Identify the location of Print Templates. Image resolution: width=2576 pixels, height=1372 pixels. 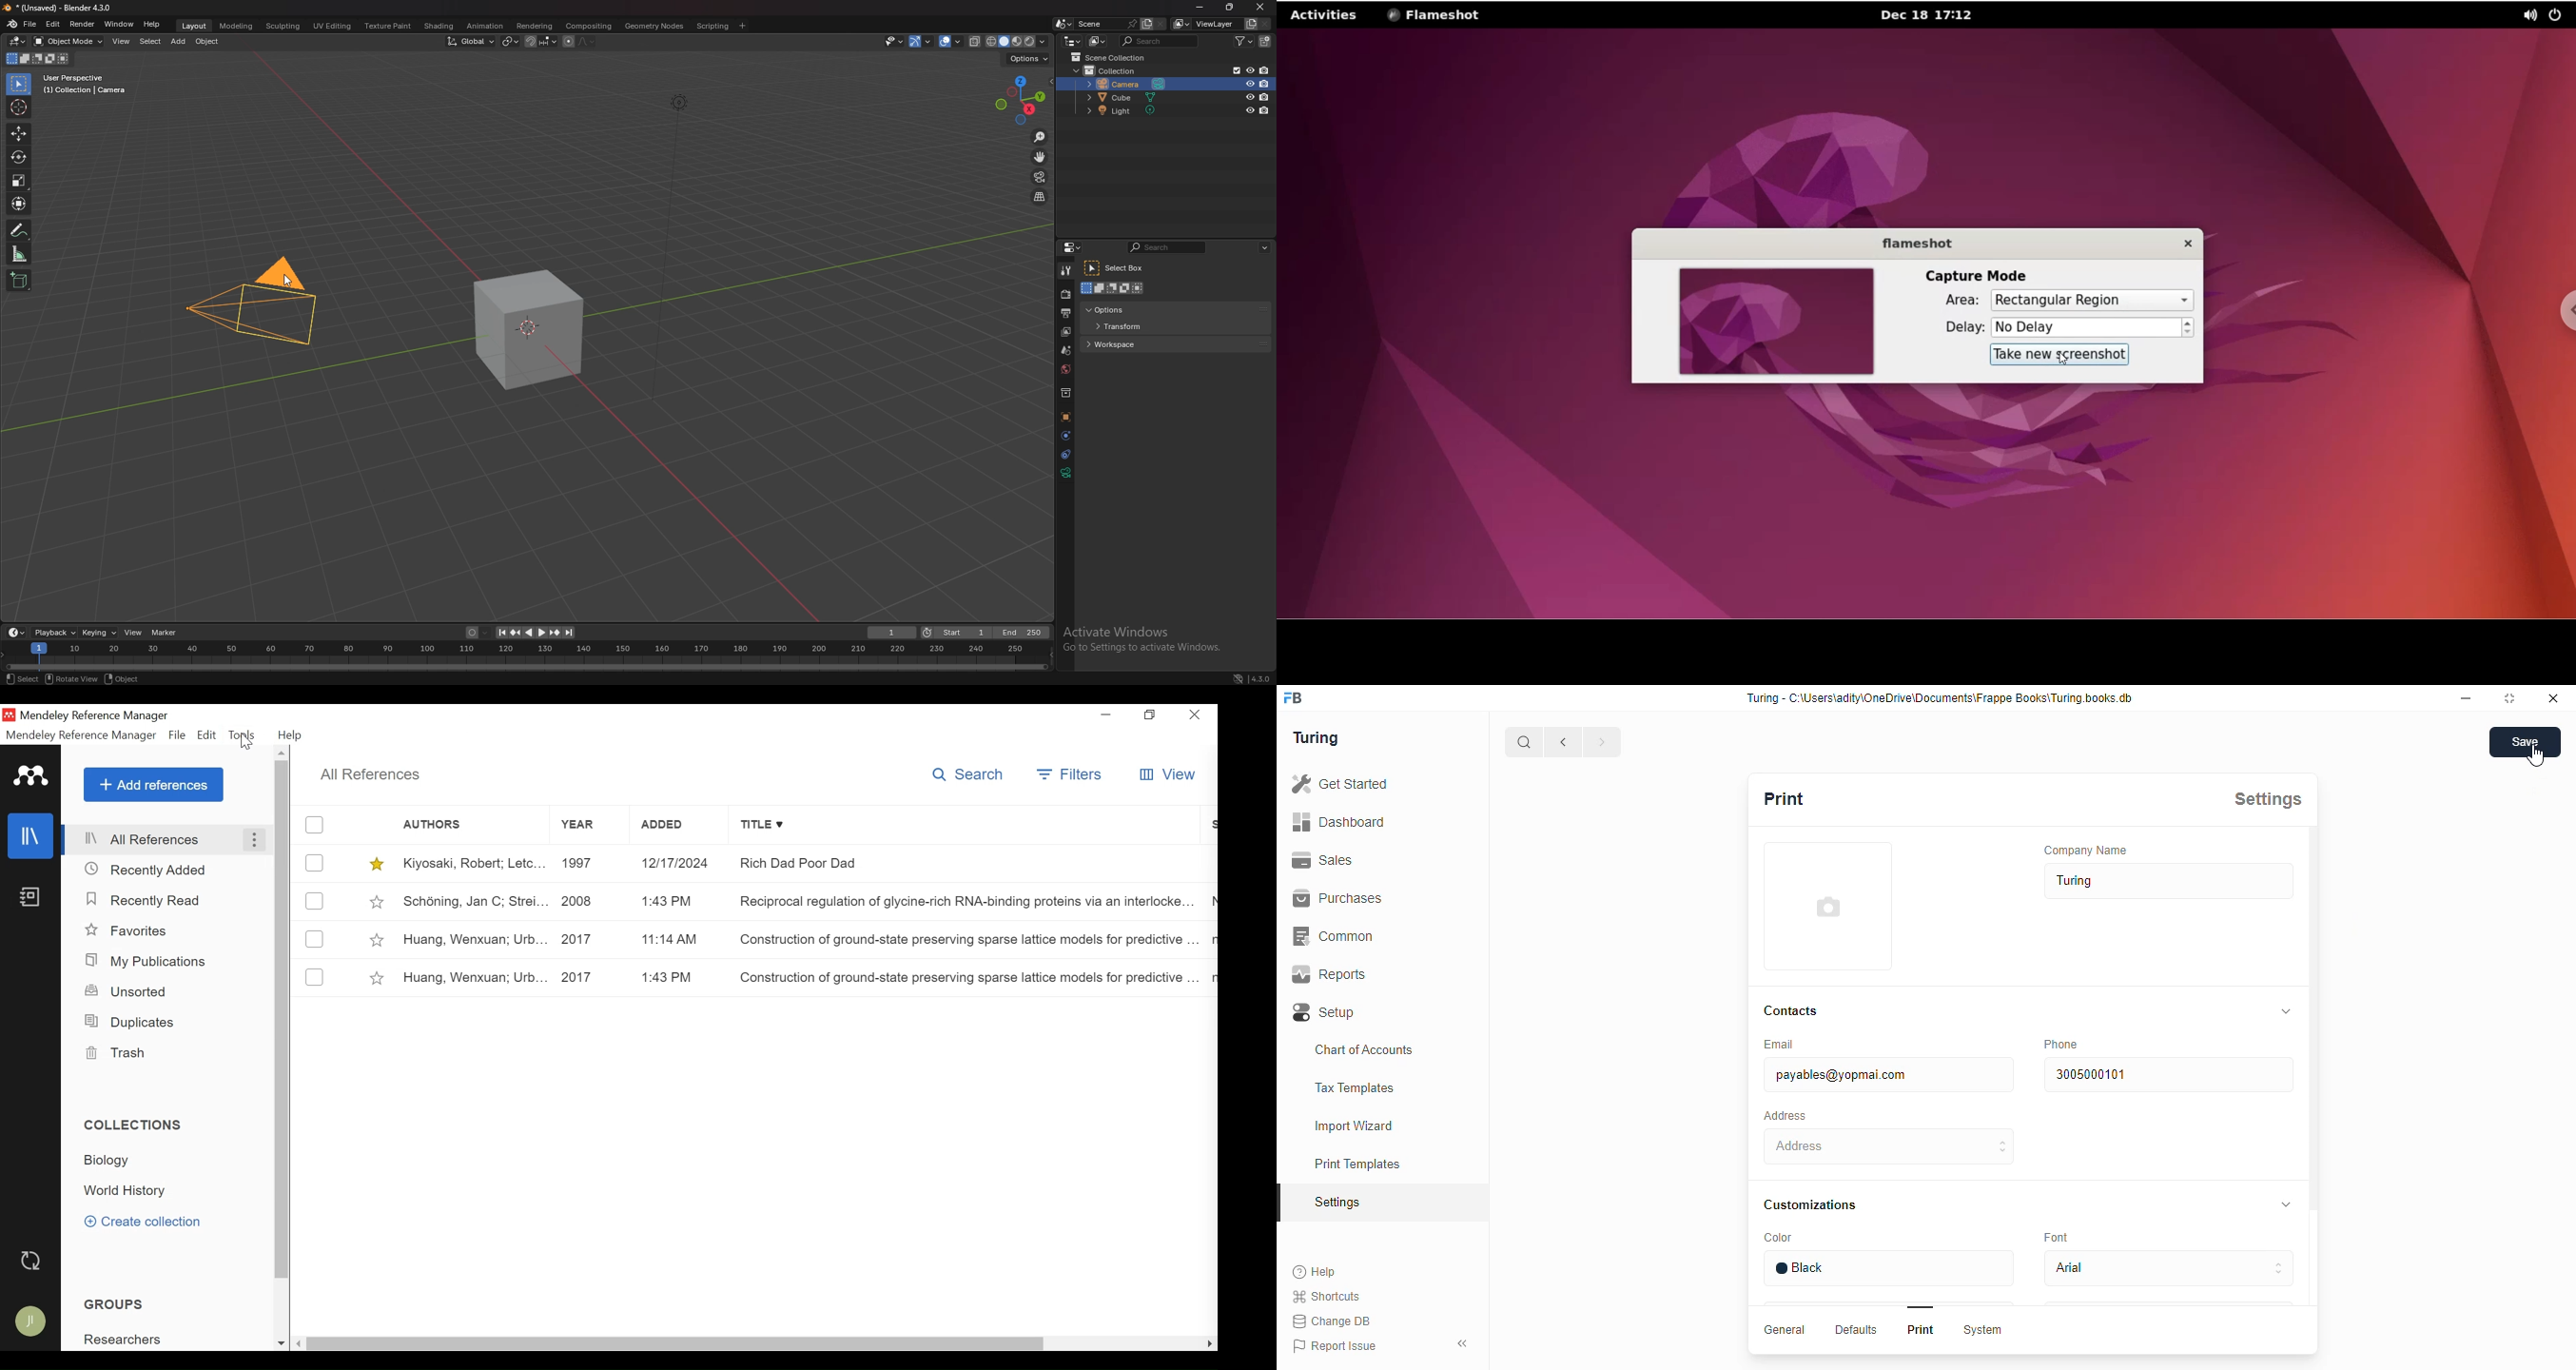
(1365, 1164).